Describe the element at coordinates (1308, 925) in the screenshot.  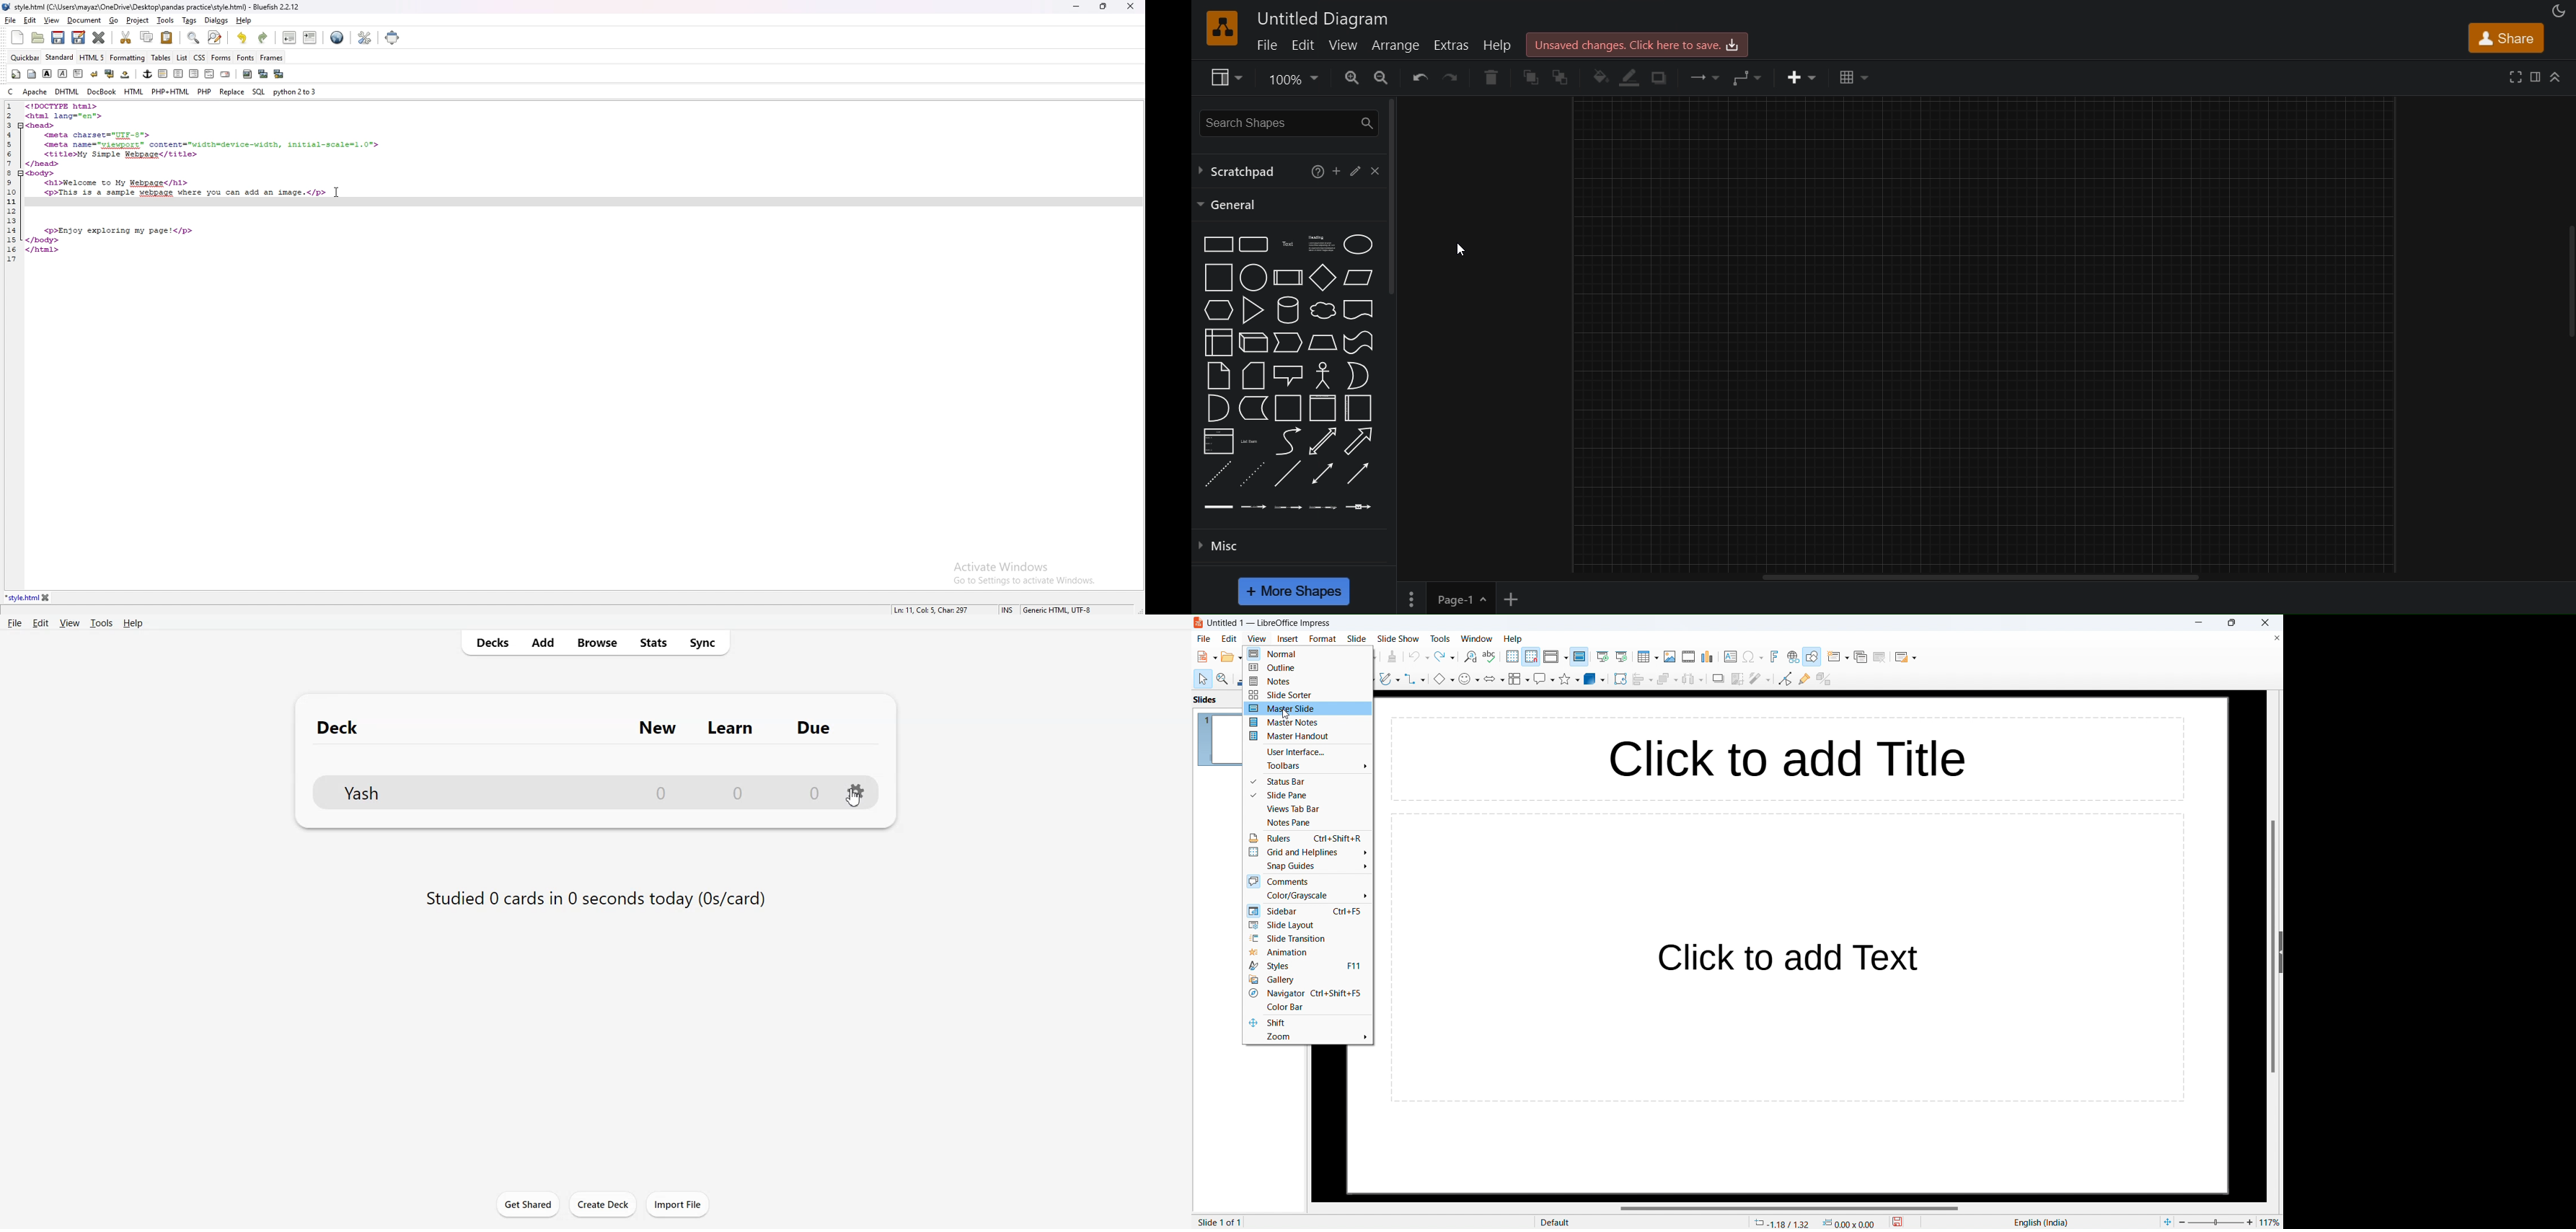
I see `slide layout` at that location.